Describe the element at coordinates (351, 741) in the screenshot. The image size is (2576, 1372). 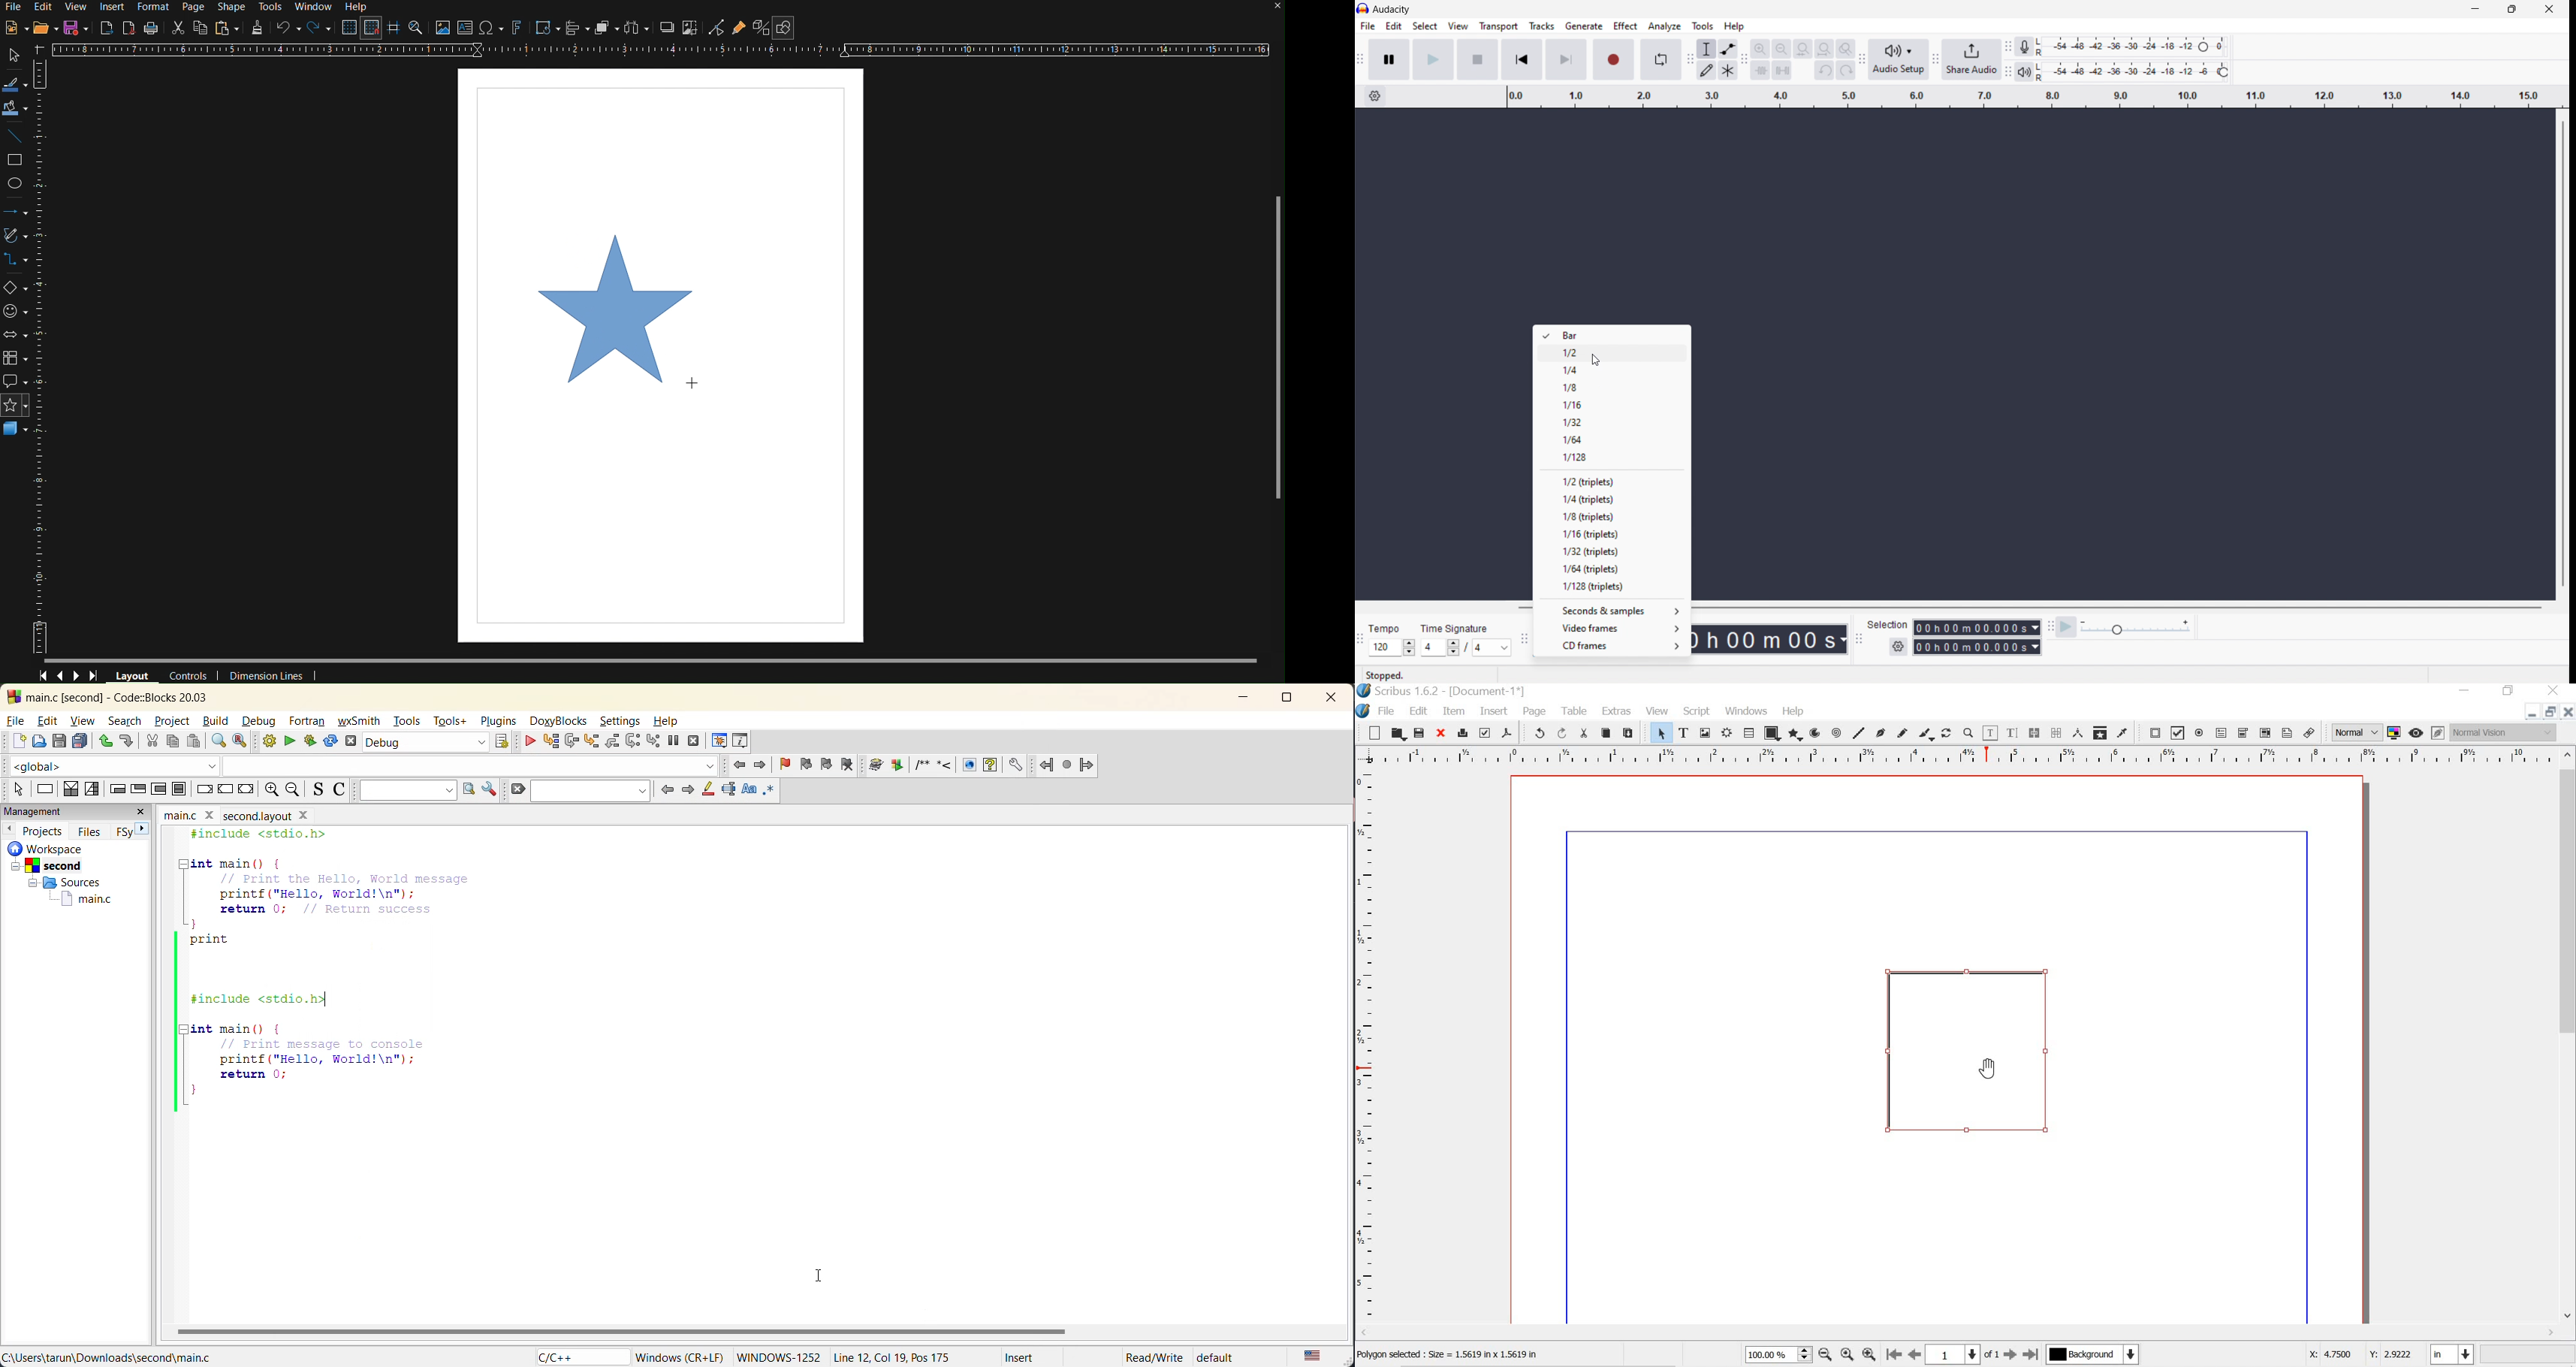
I see `abort` at that location.